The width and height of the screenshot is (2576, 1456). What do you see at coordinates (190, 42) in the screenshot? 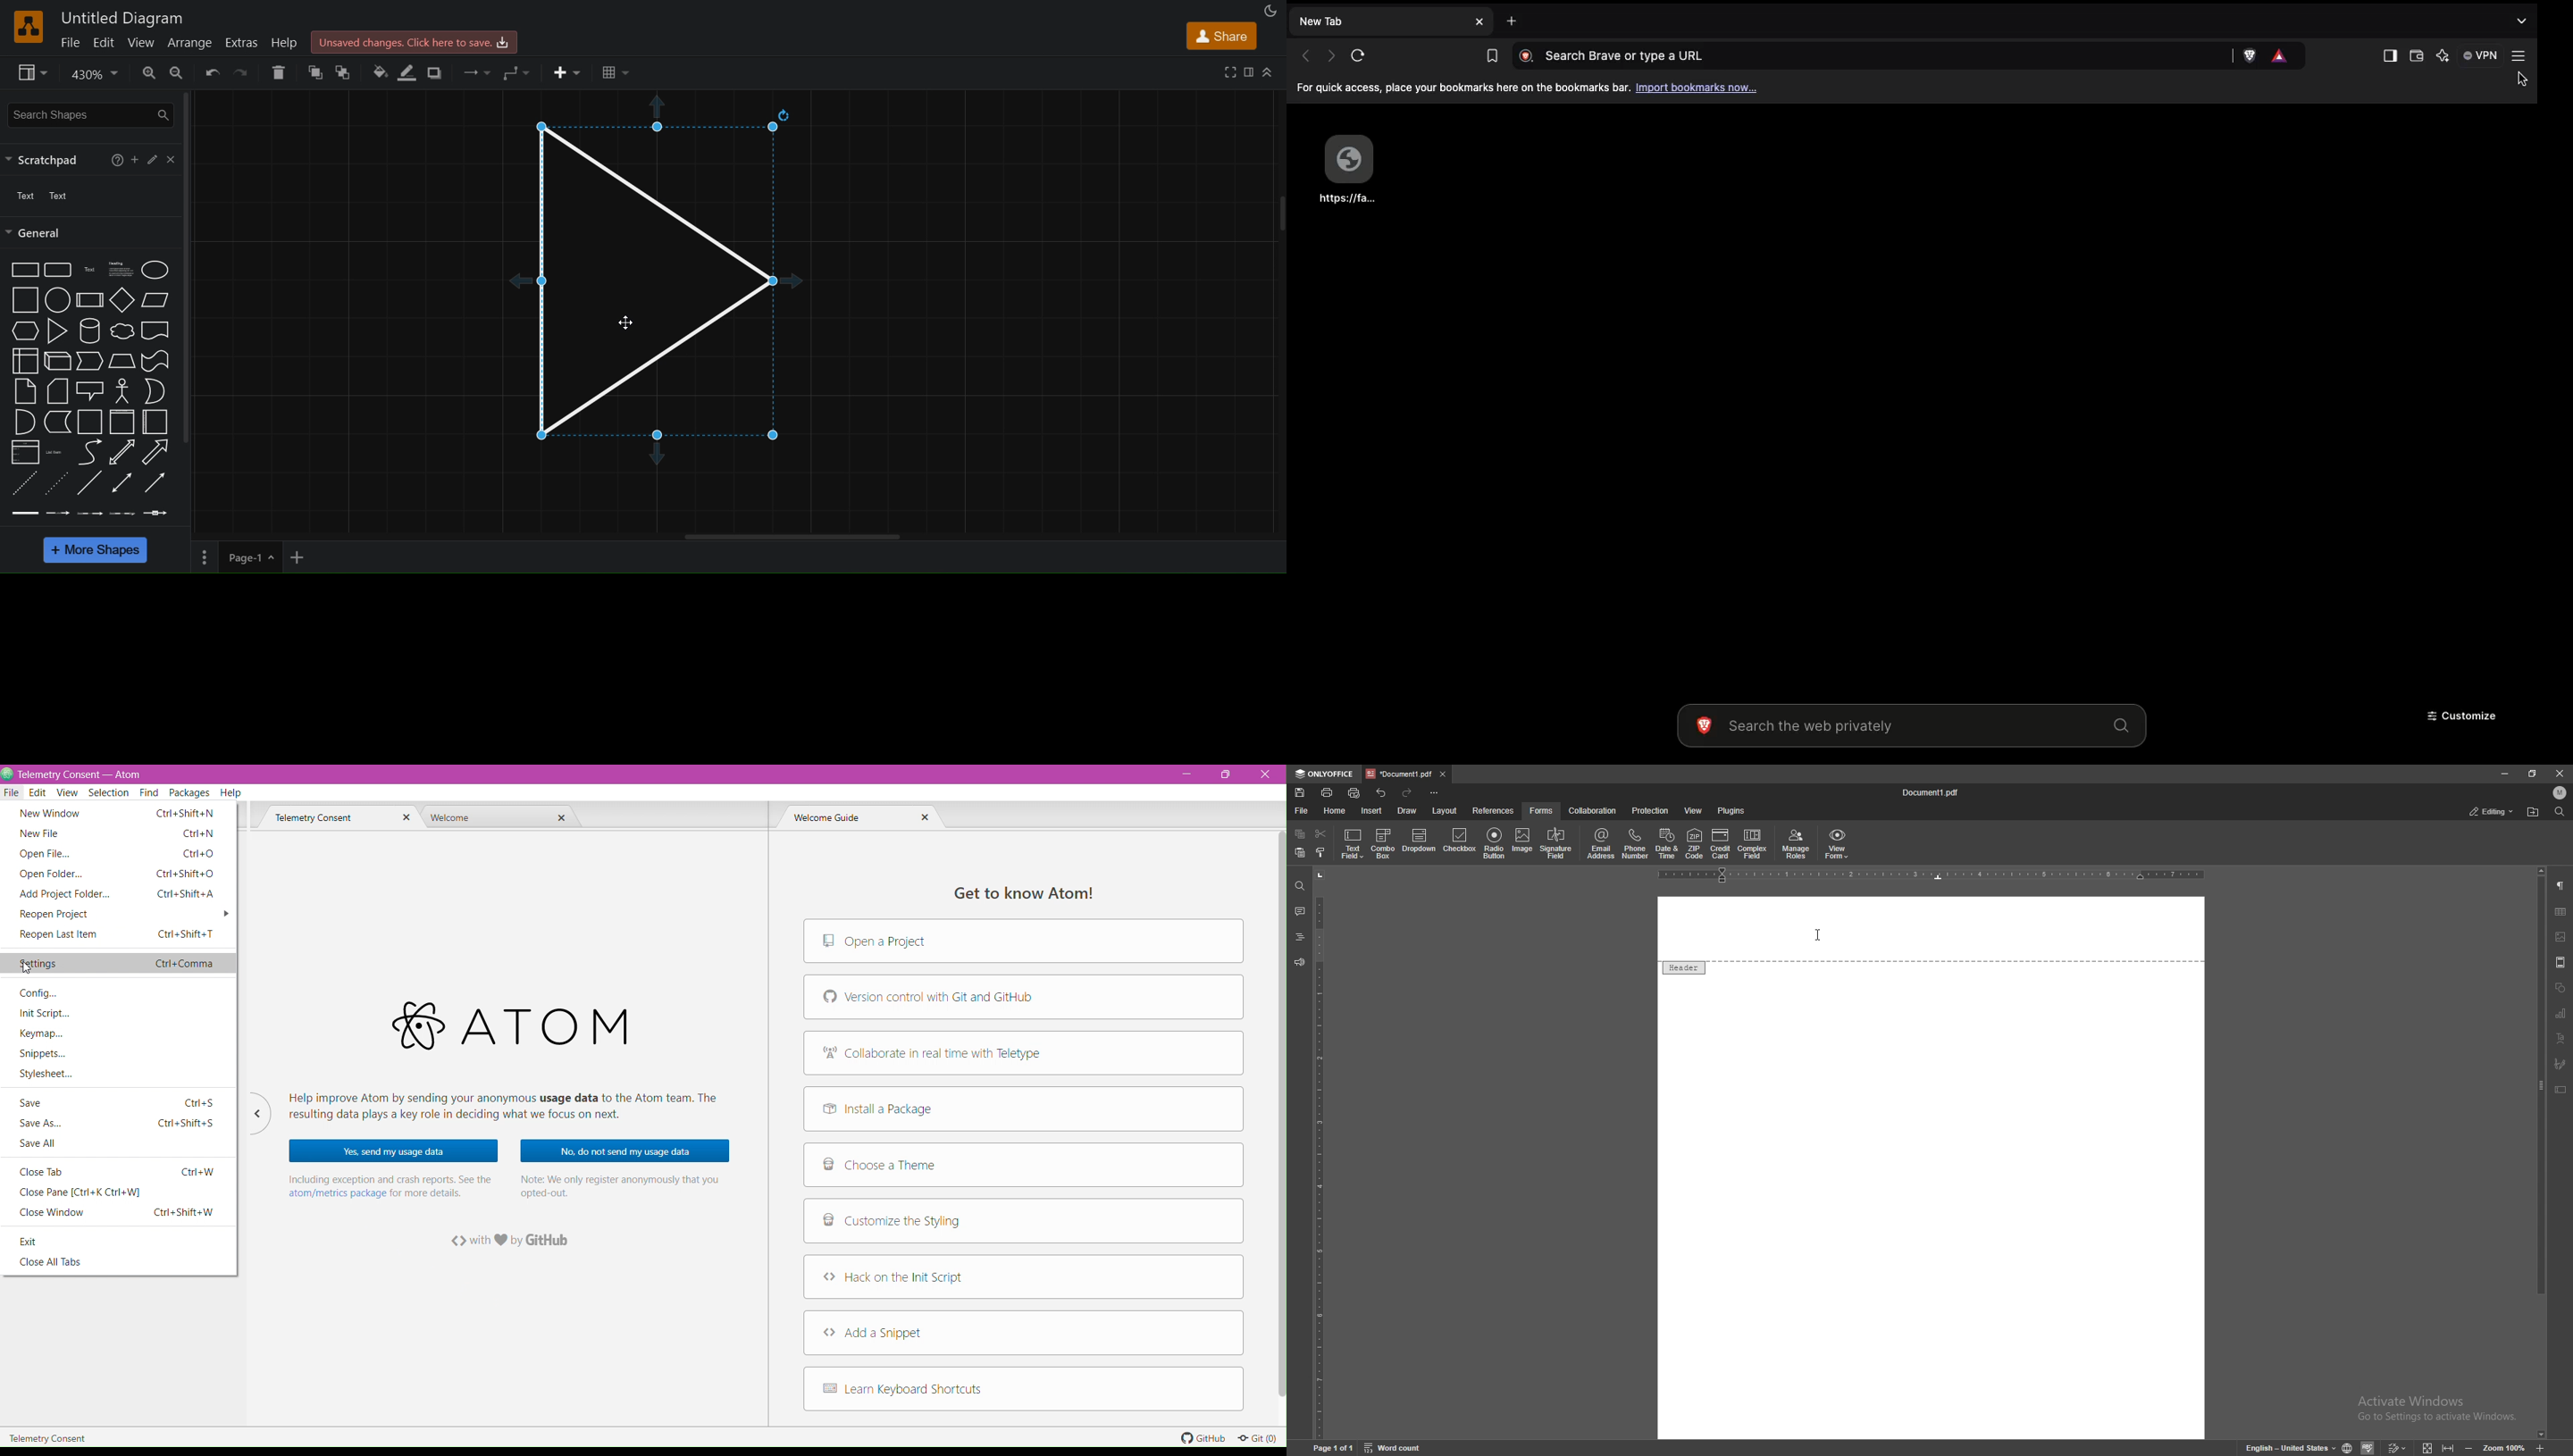
I see `arrange` at bounding box center [190, 42].